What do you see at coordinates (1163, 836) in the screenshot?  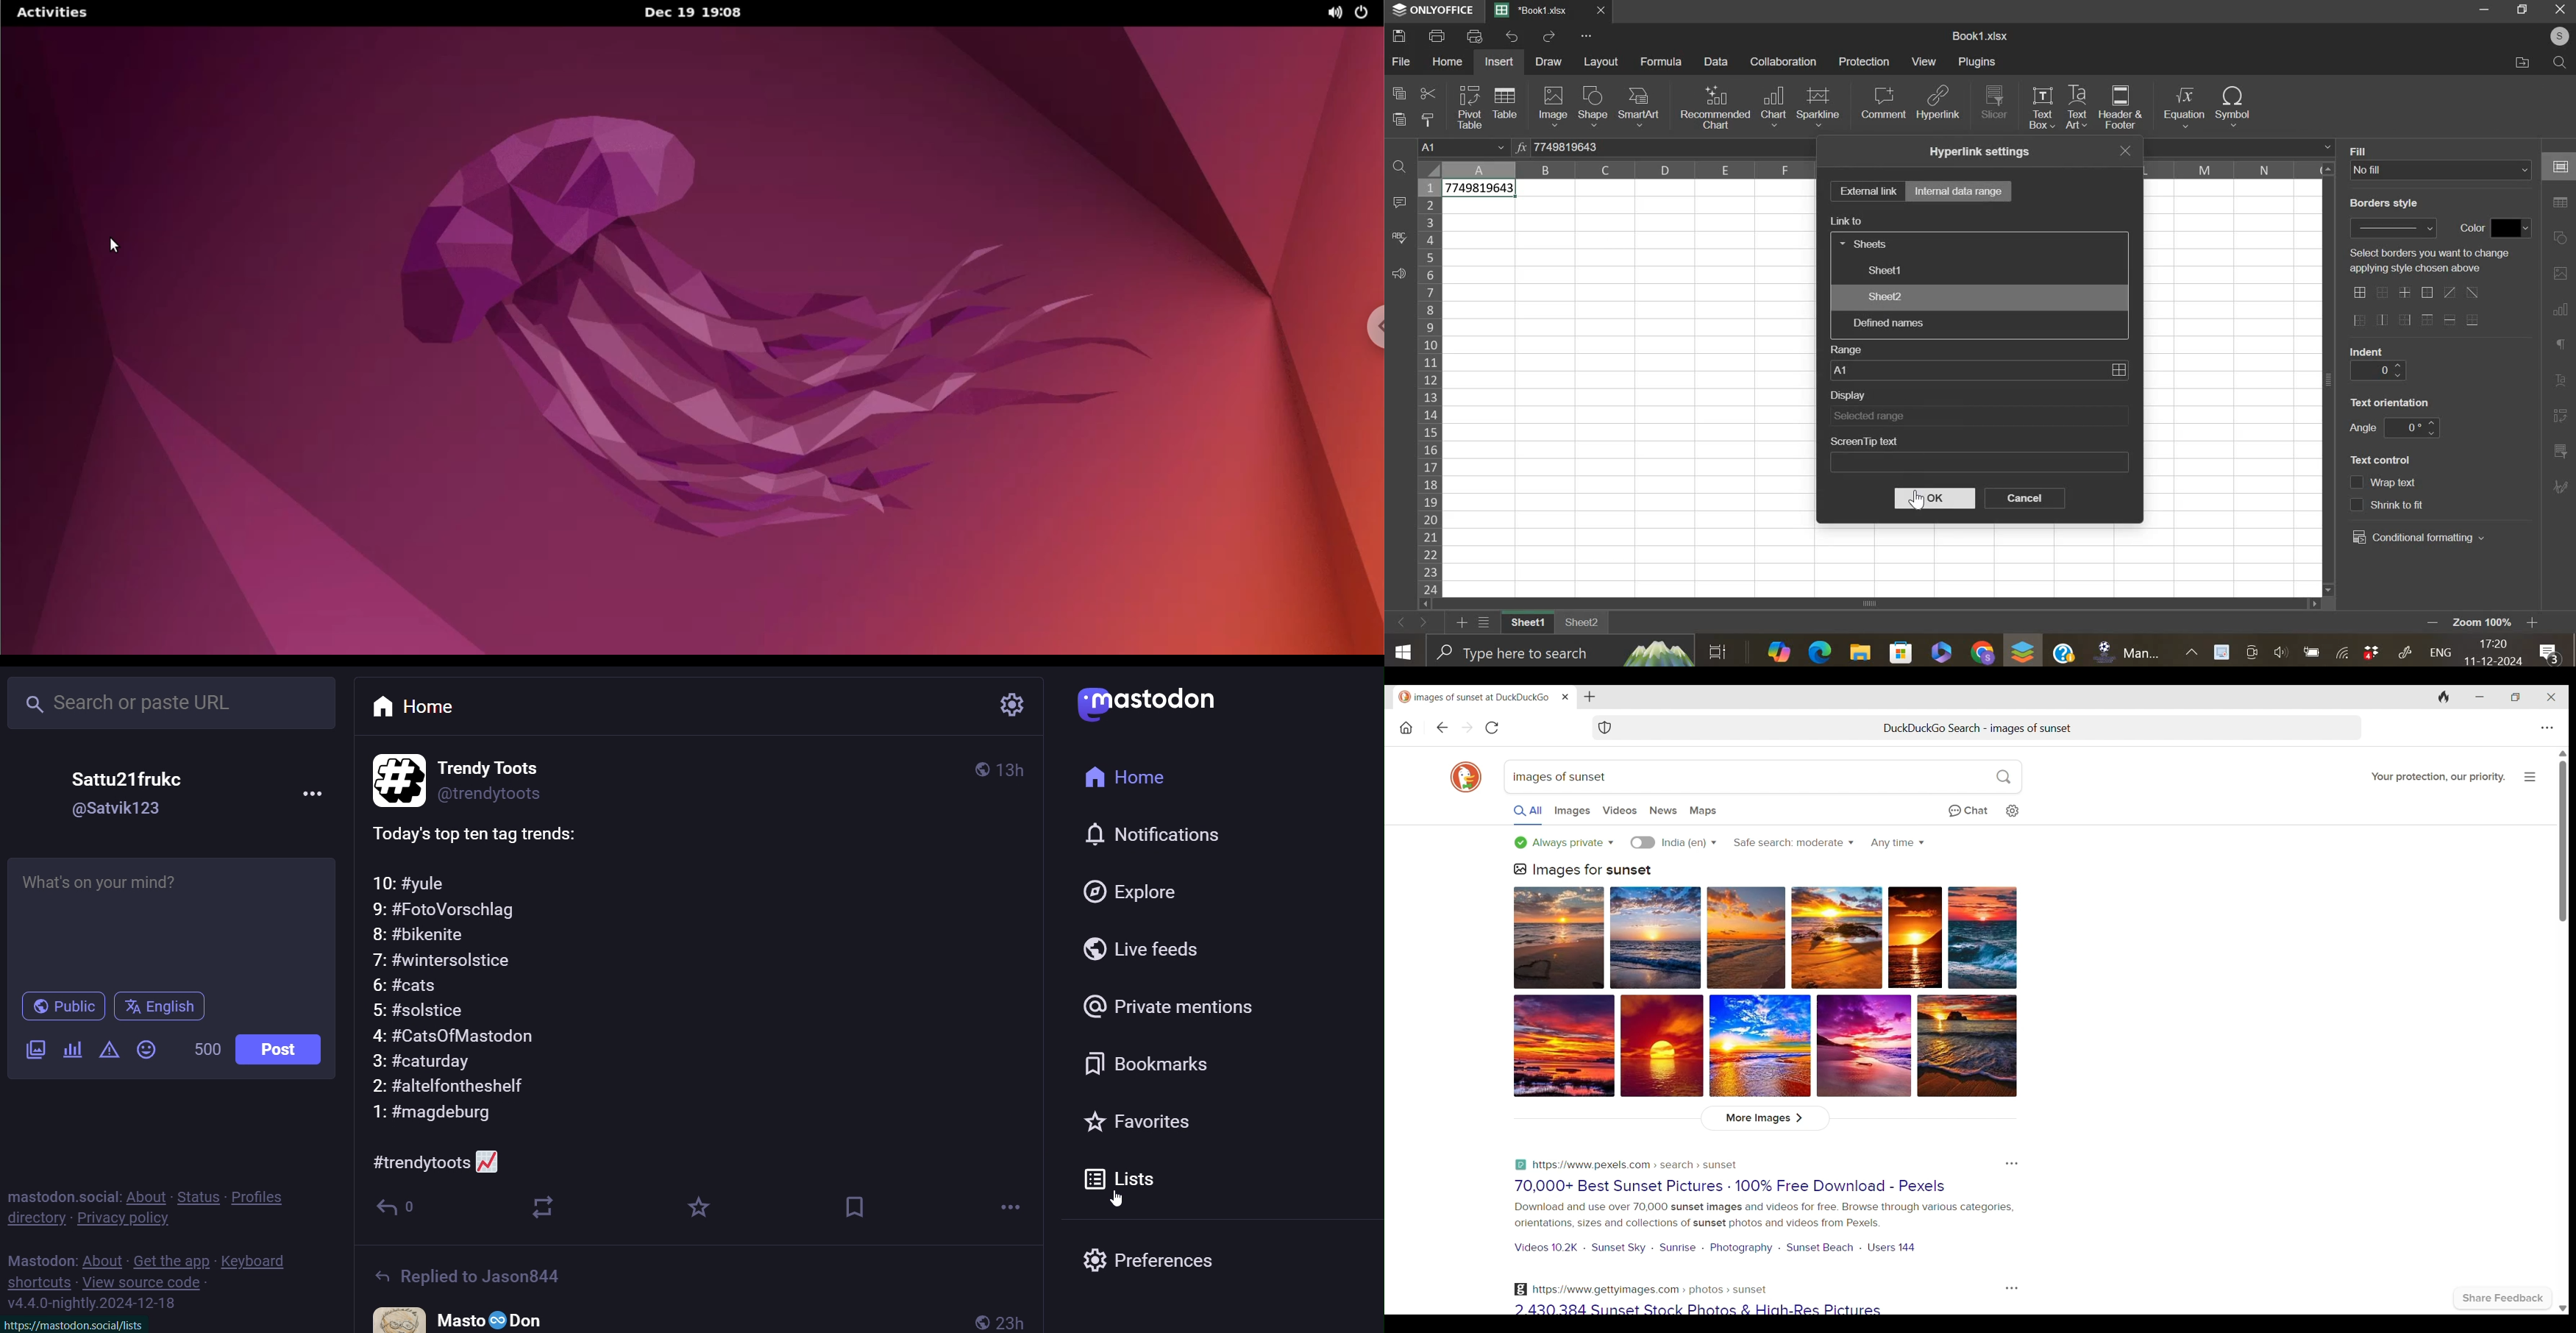 I see `notification` at bounding box center [1163, 836].